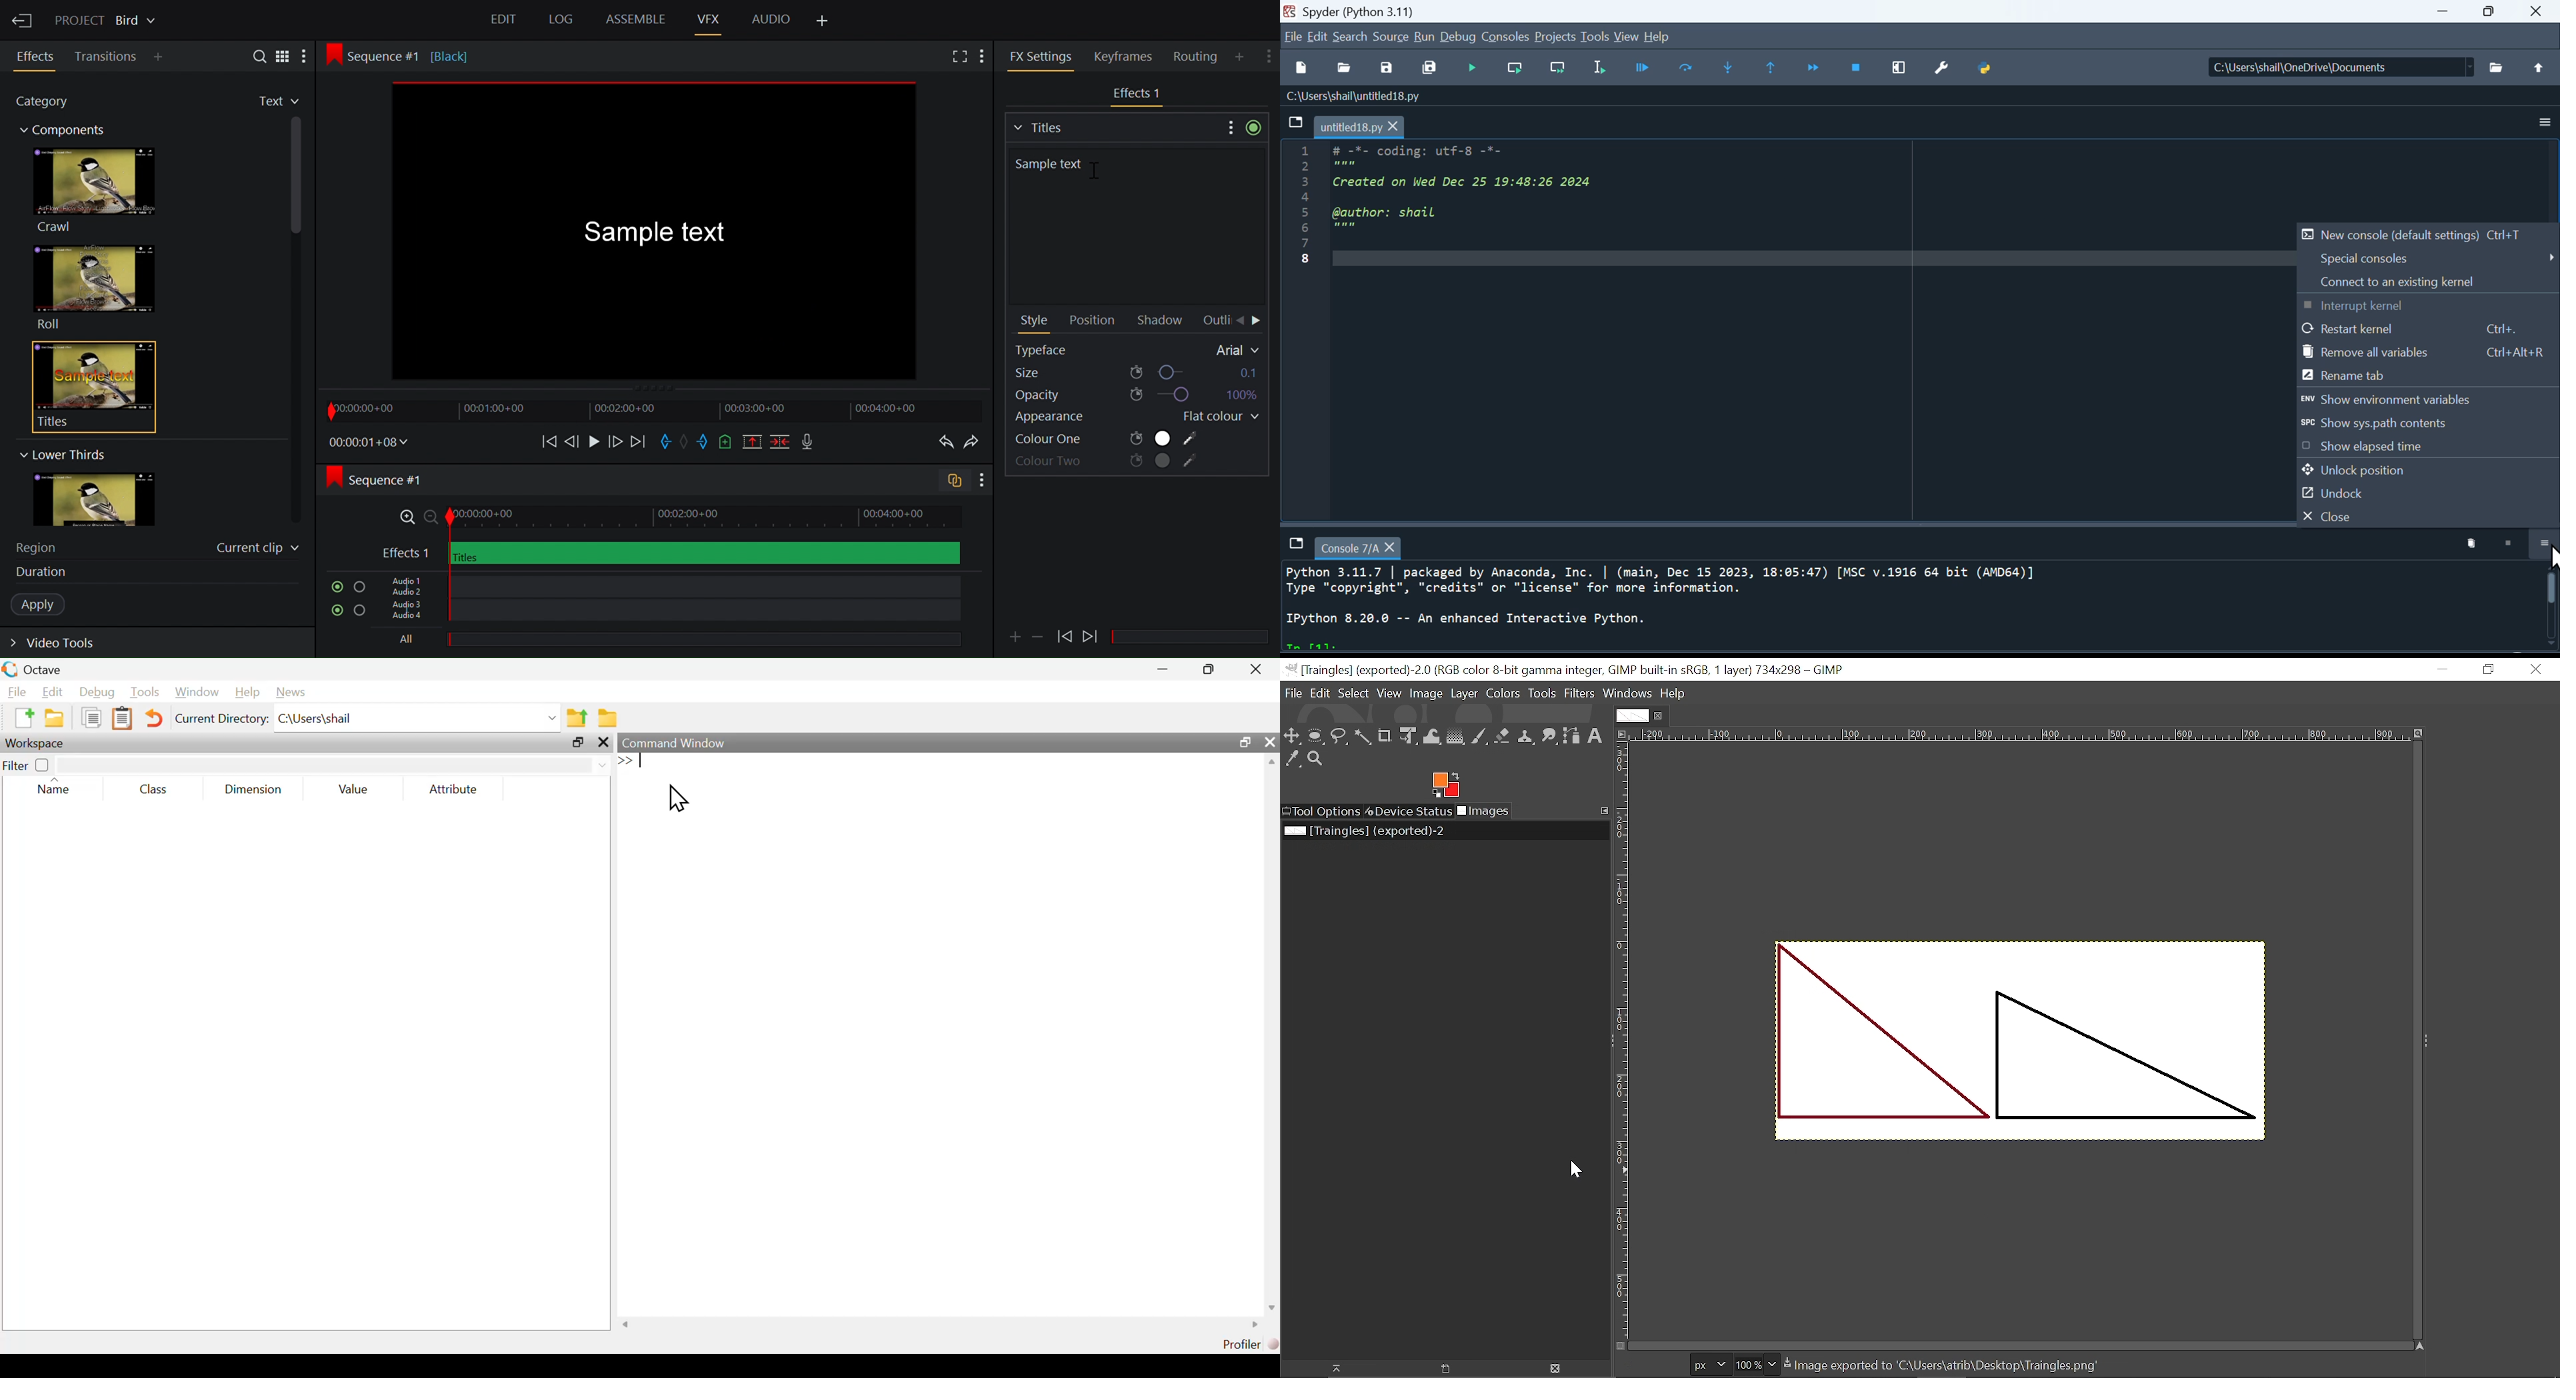  What do you see at coordinates (2552, 561) in the screenshot?
I see `cursor` at bounding box center [2552, 561].